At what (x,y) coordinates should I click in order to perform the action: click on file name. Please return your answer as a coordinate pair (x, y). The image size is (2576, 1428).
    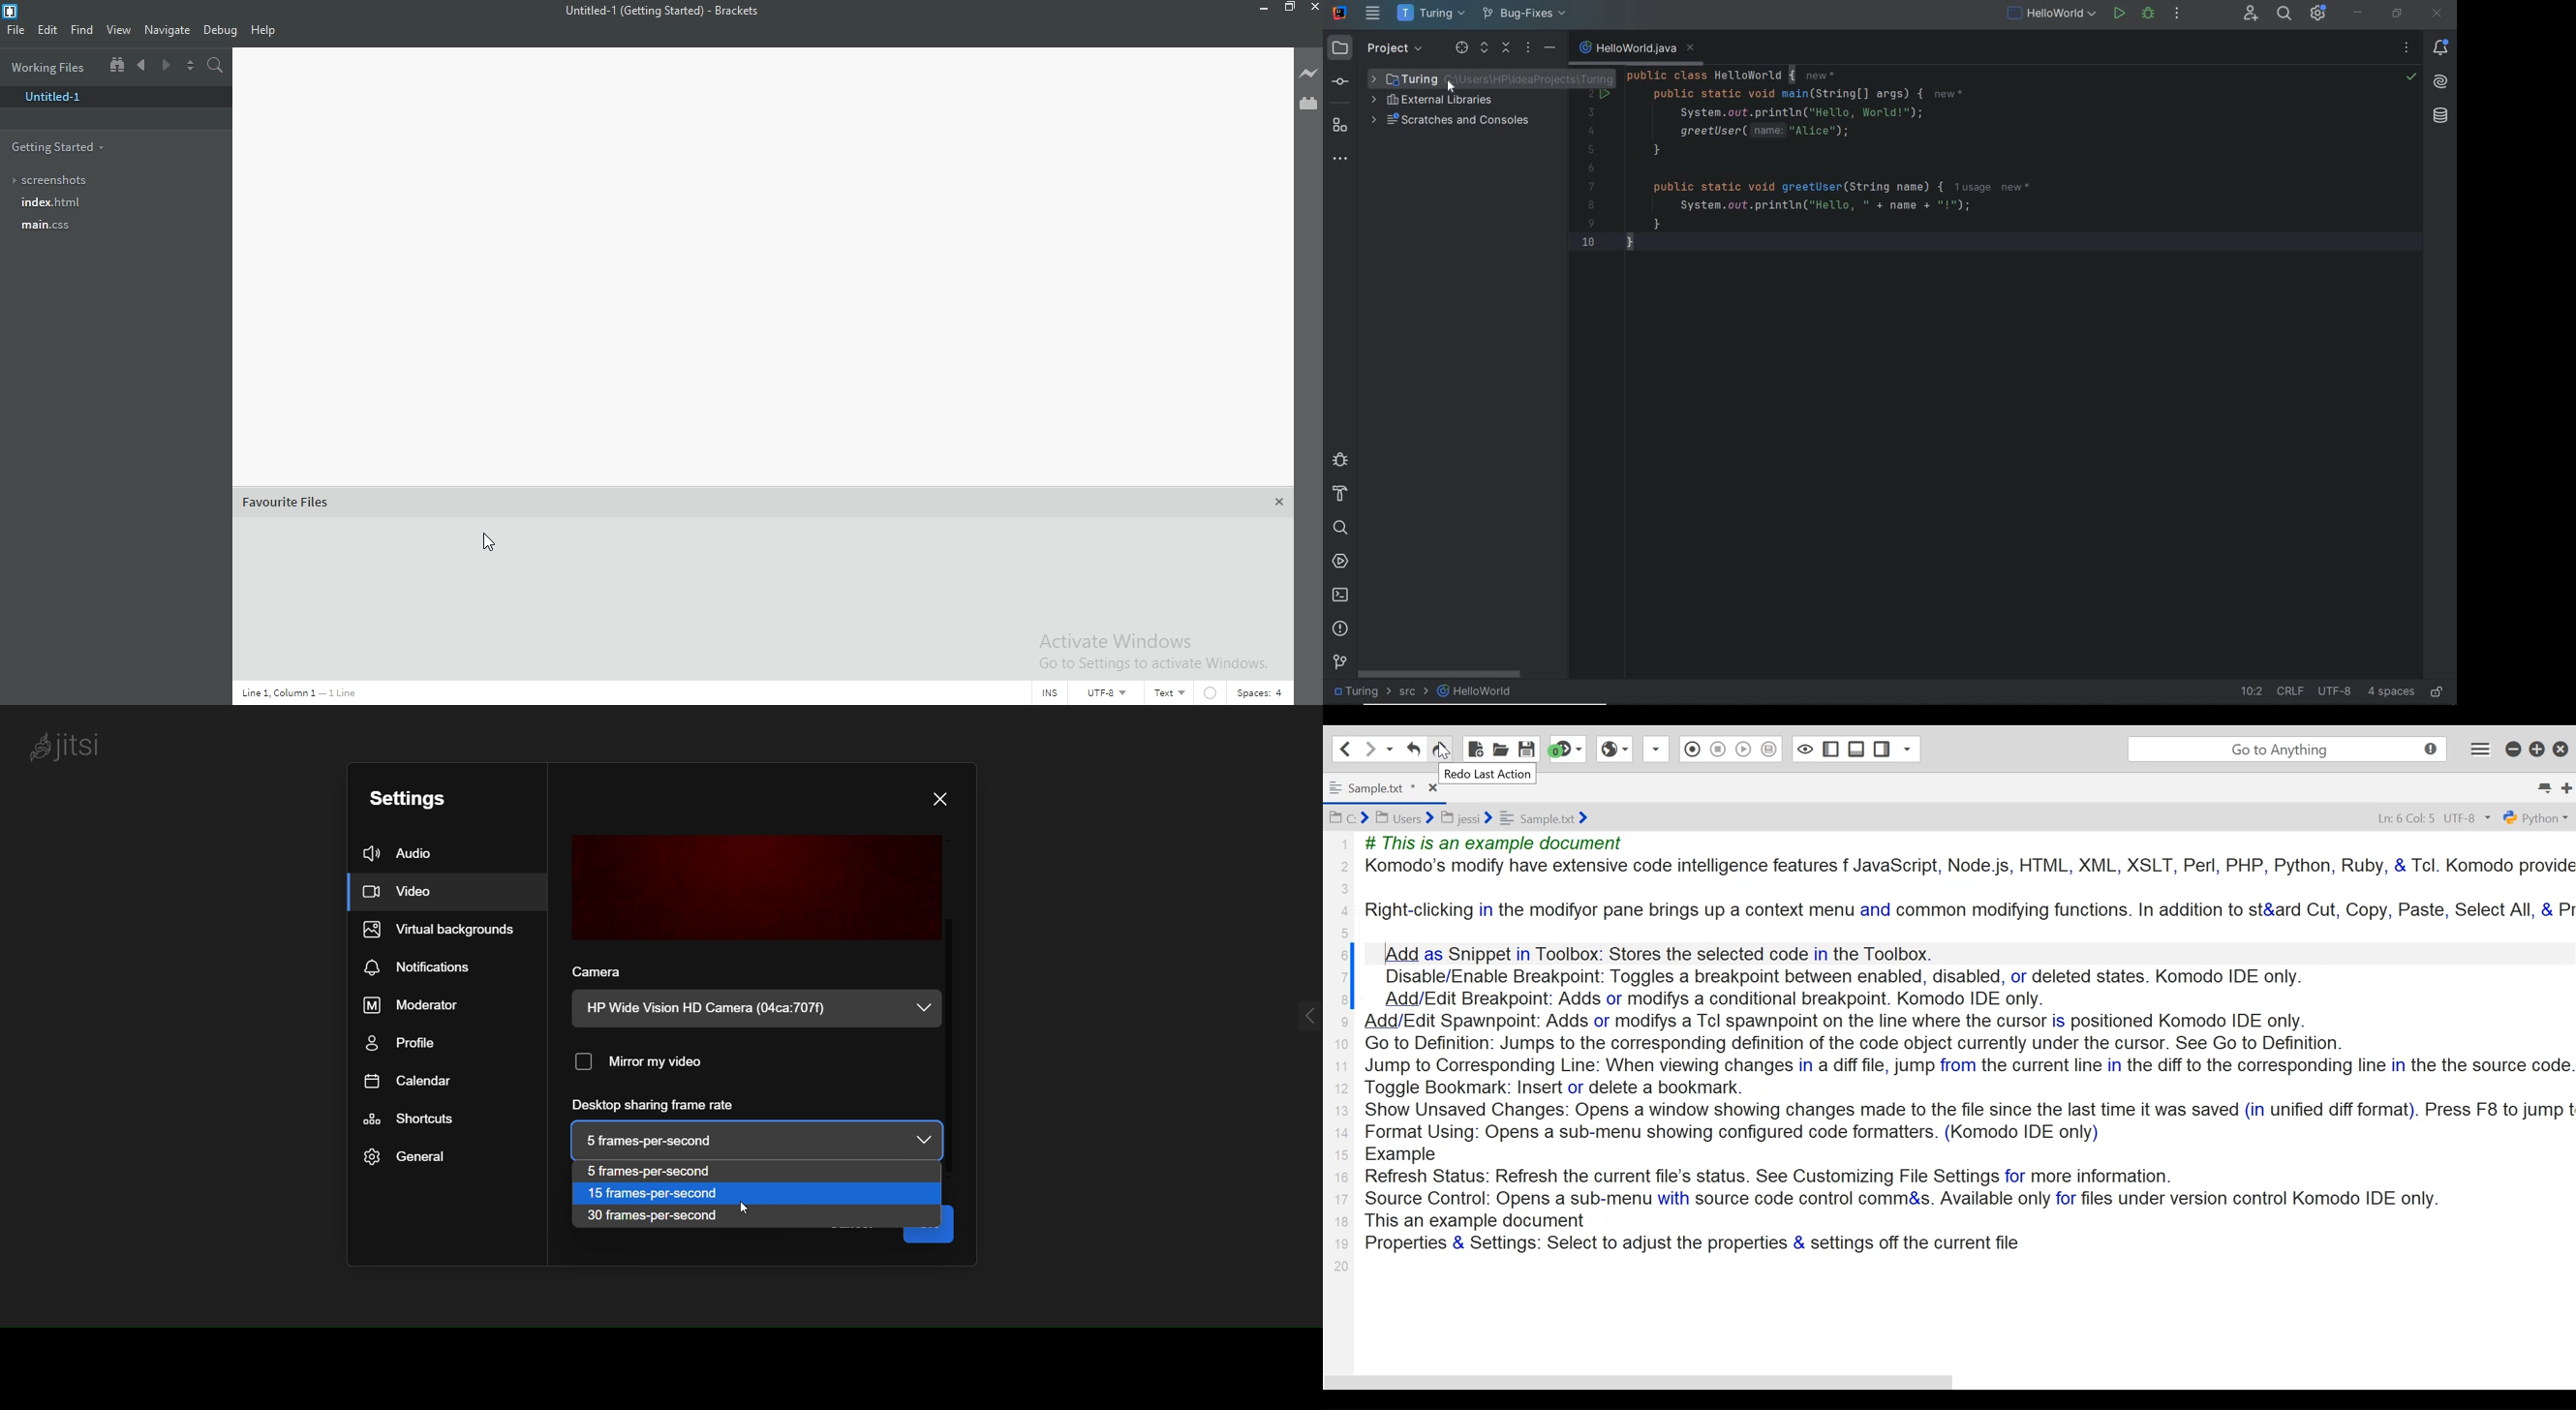
    Looking at the image, I should click on (1636, 50).